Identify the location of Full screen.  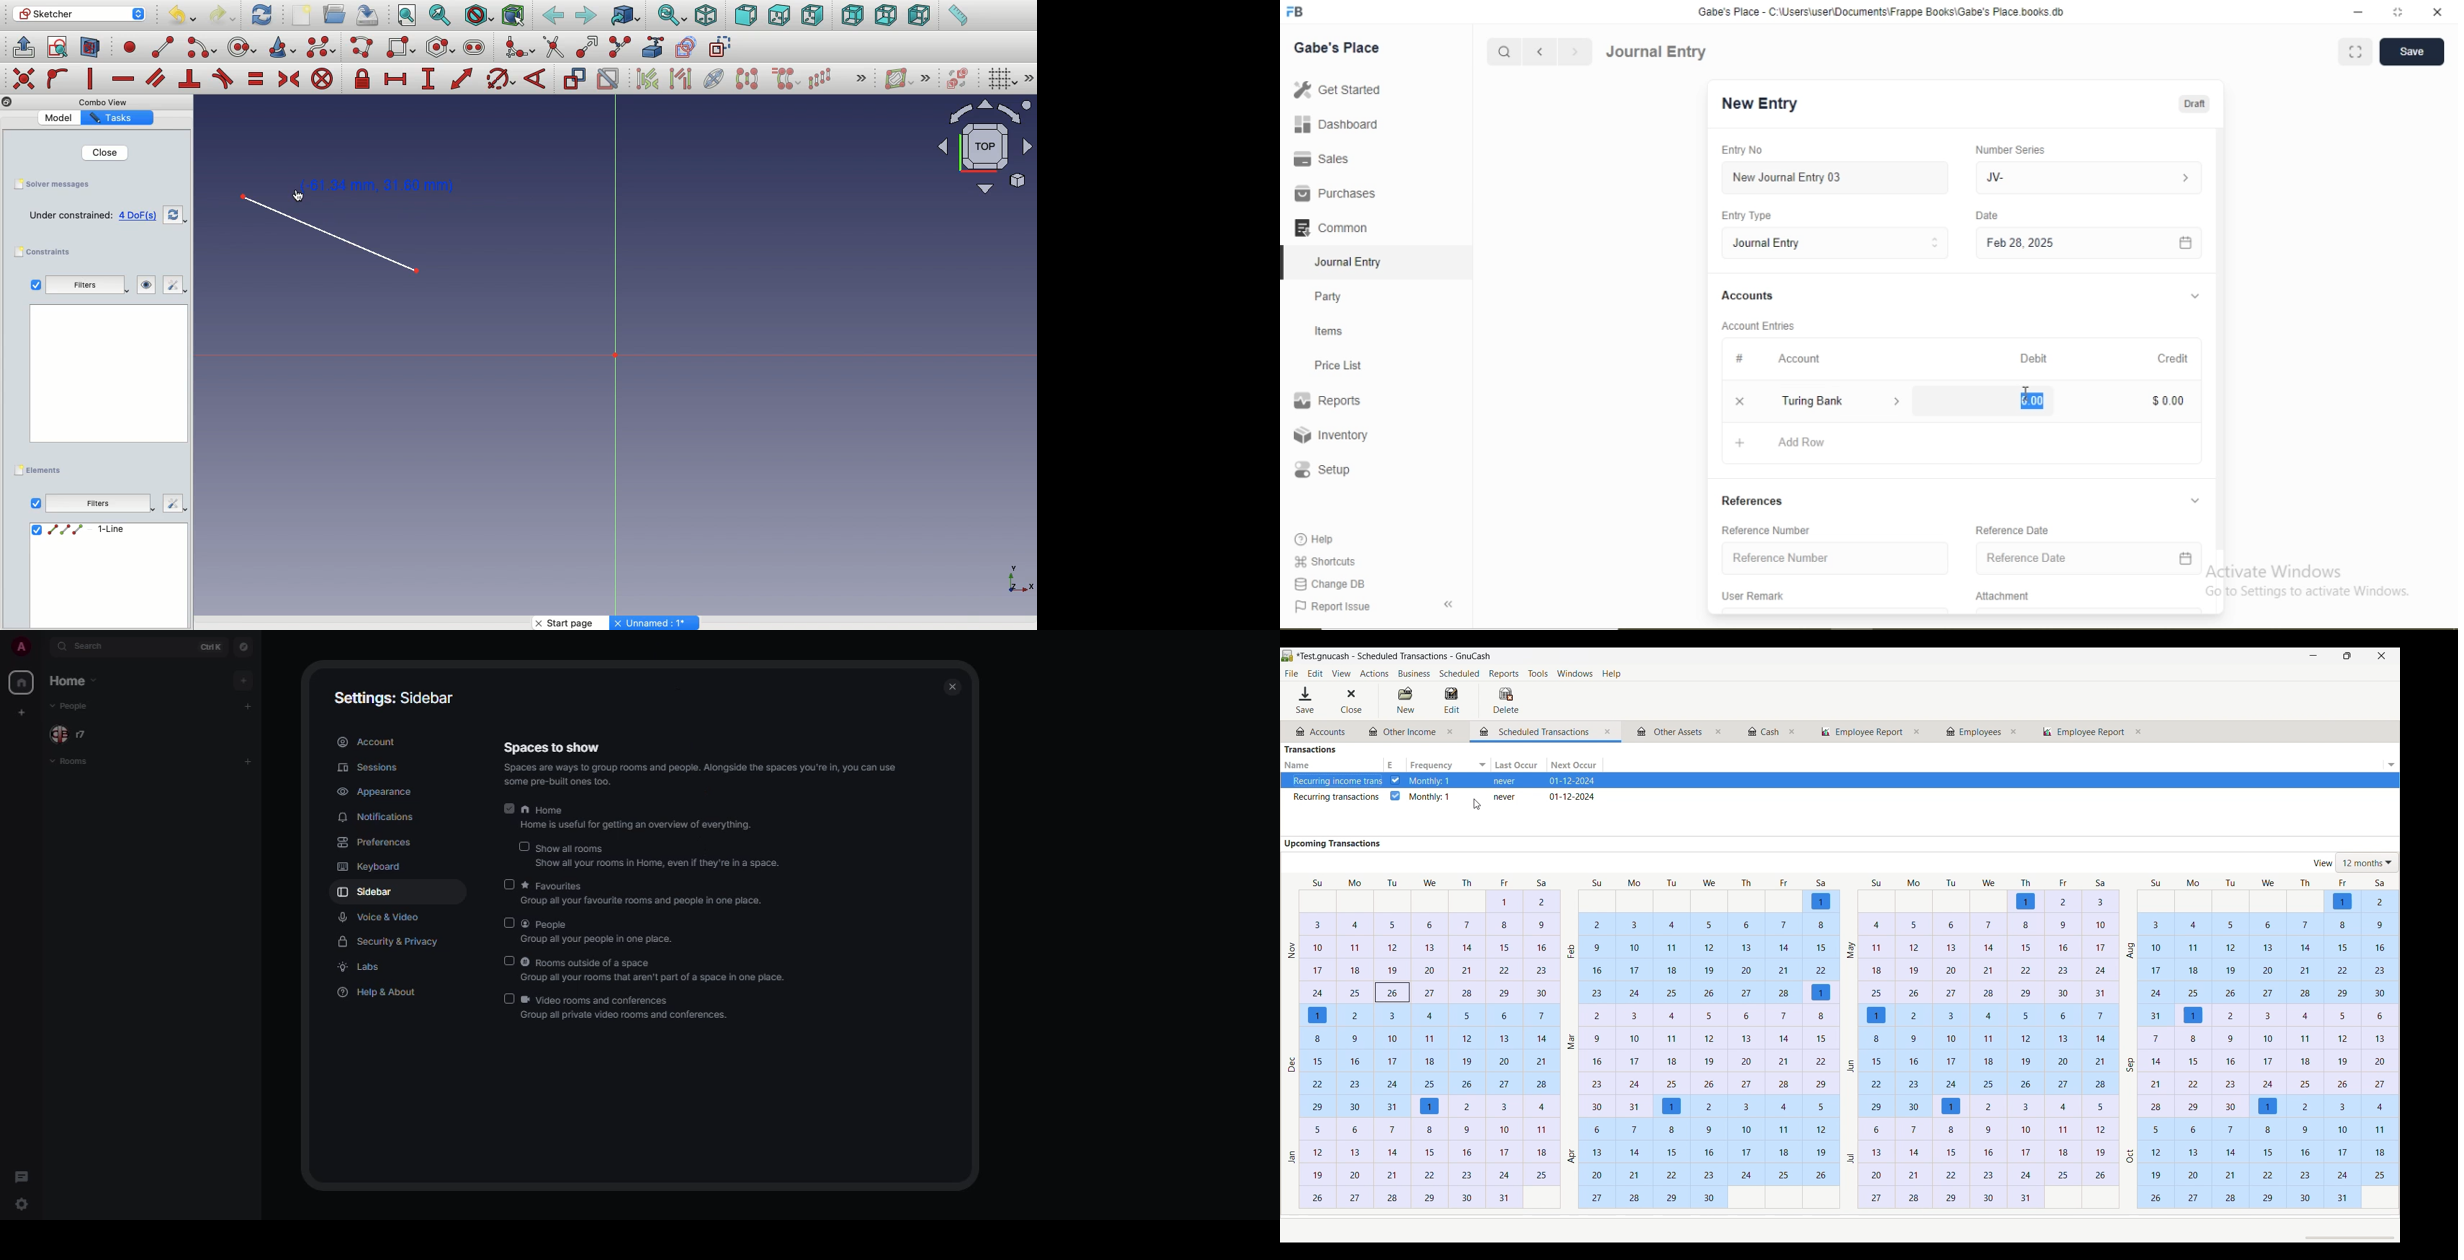
(2357, 51).